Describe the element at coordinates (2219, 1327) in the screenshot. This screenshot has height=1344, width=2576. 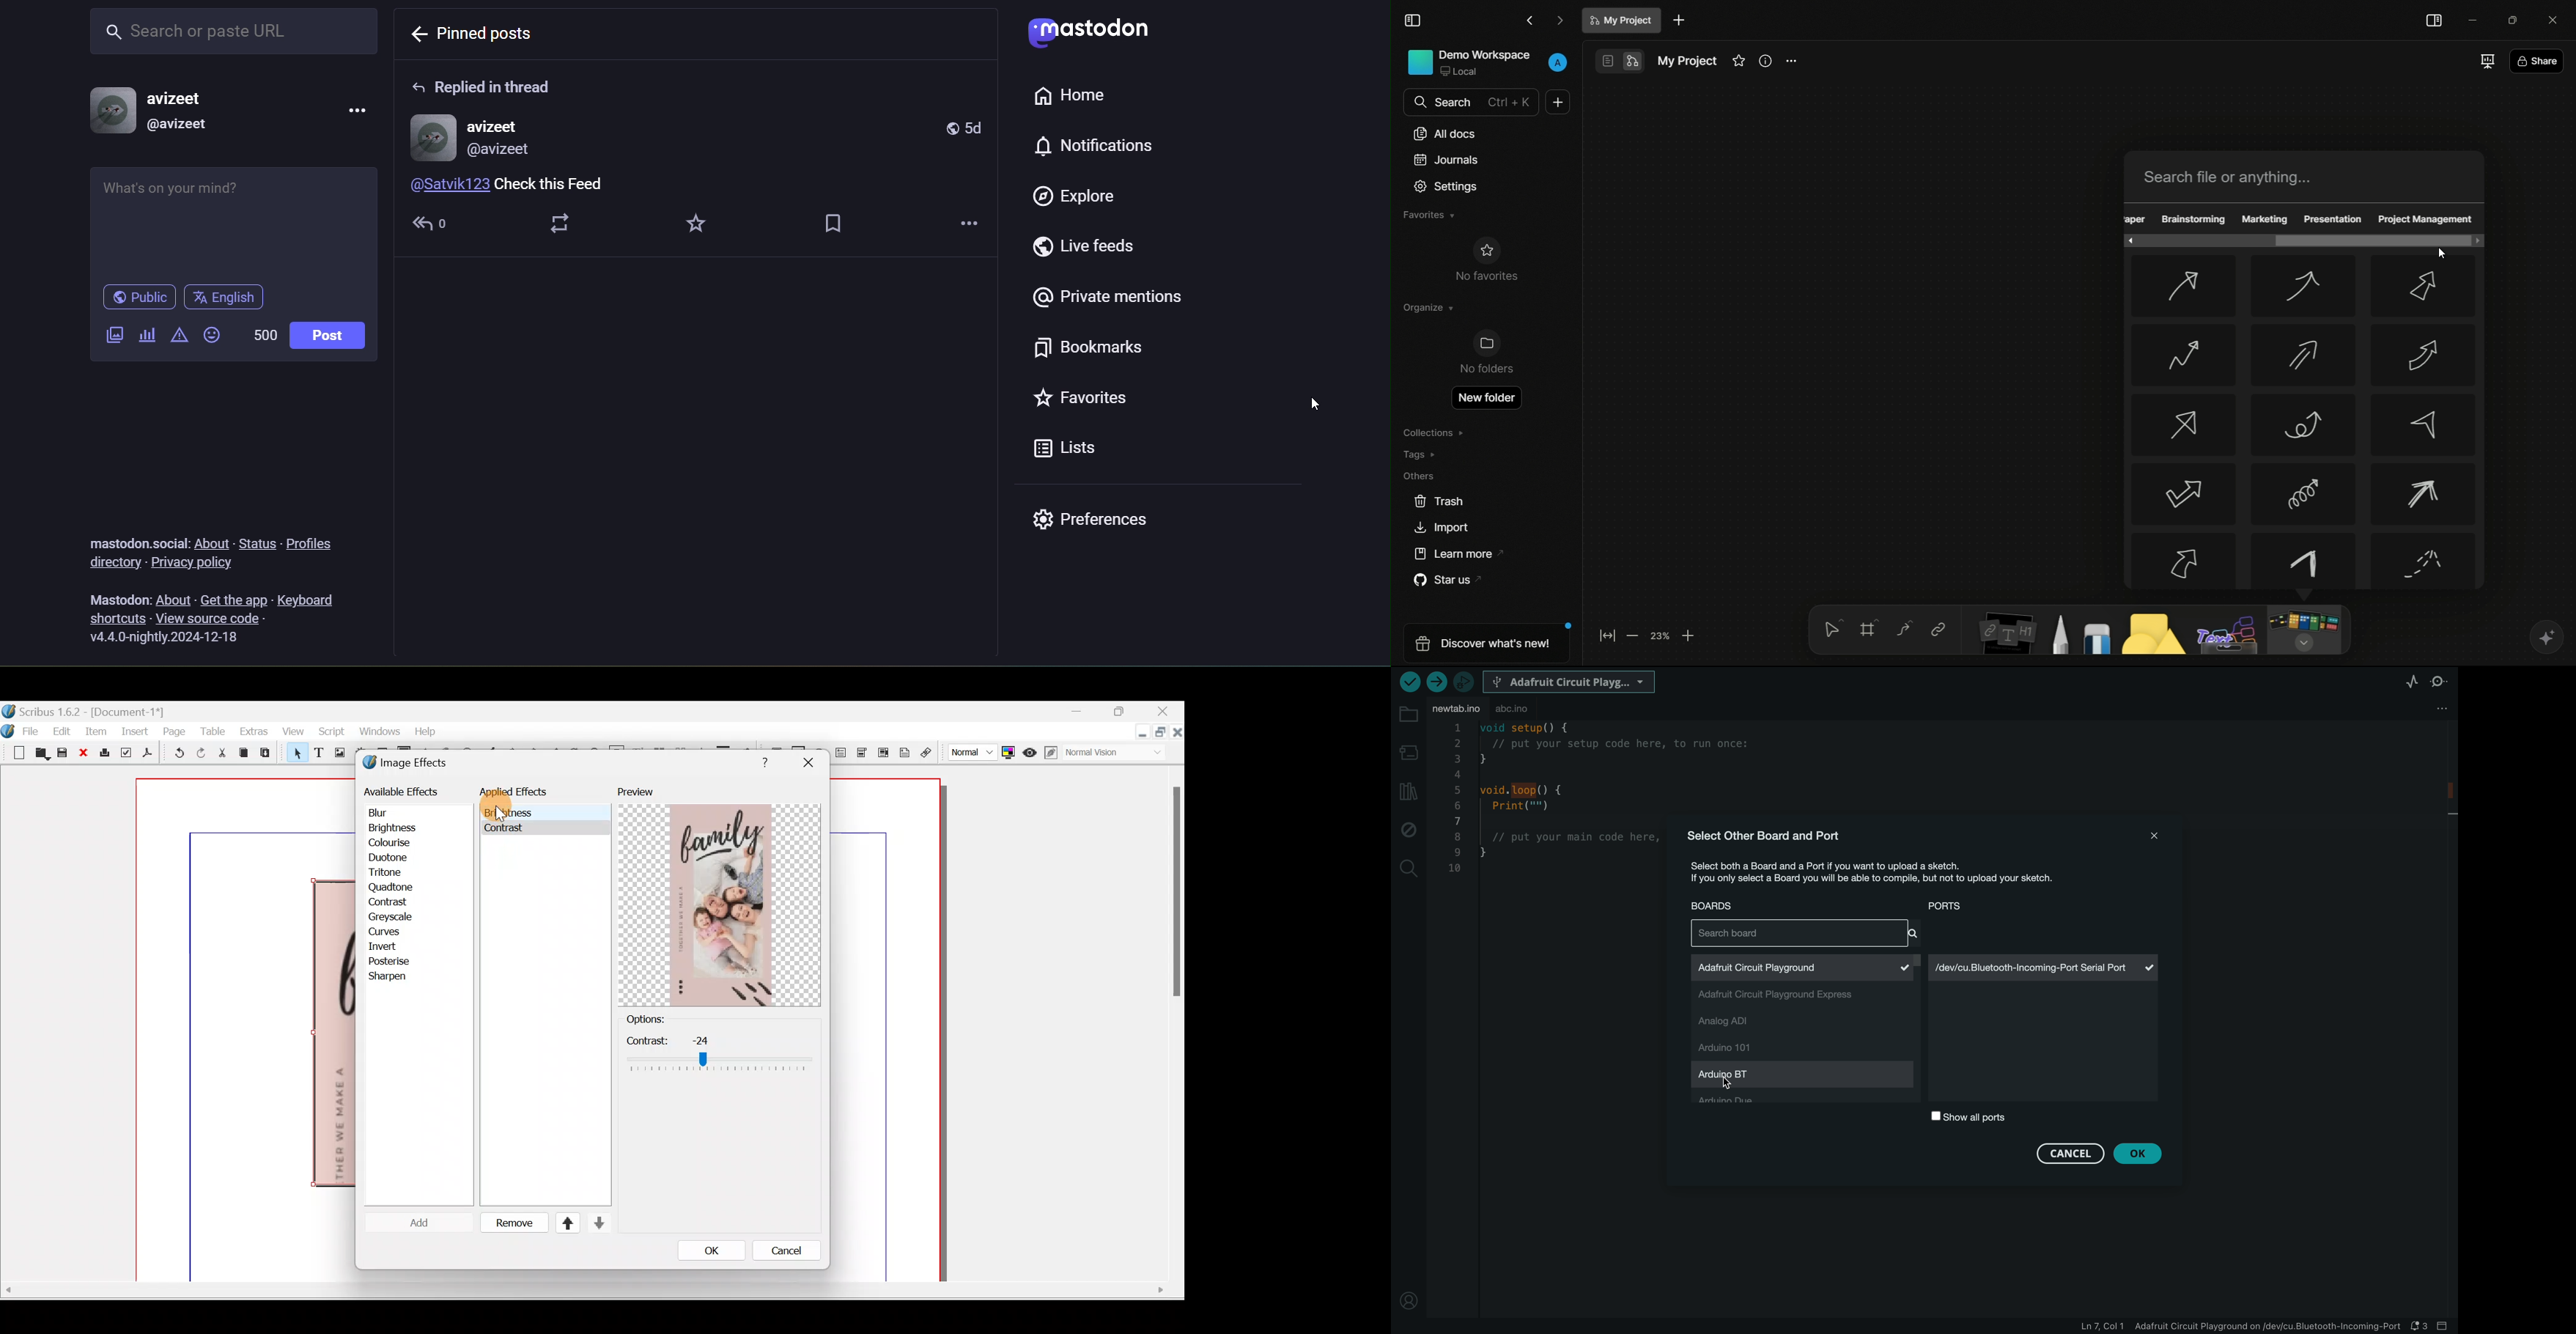
I see `file information` at that location.